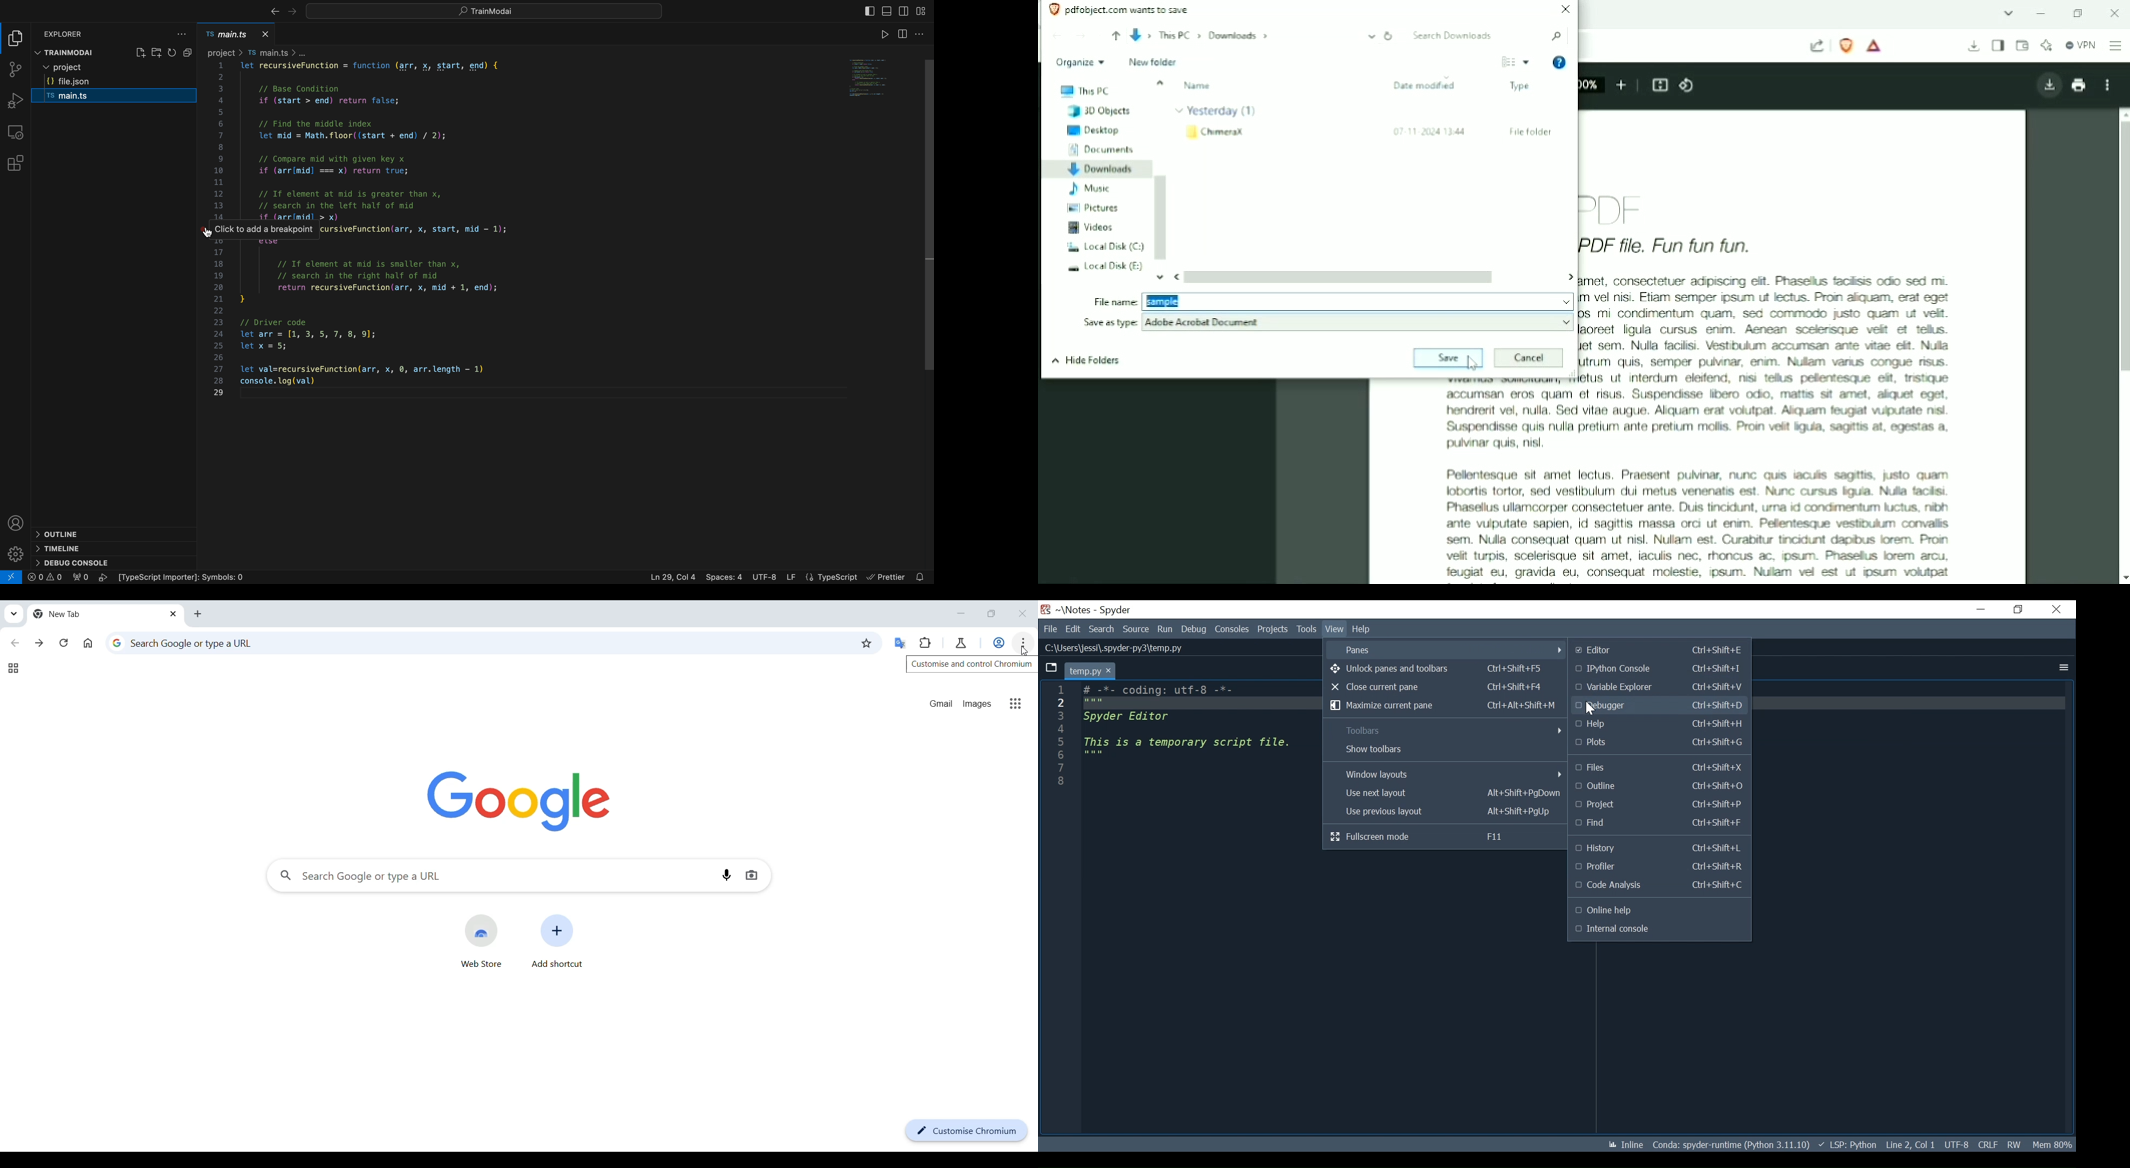 This screenshot has width=2156, height=1176. I want to click on ChimeraX, so click(1217, 132).